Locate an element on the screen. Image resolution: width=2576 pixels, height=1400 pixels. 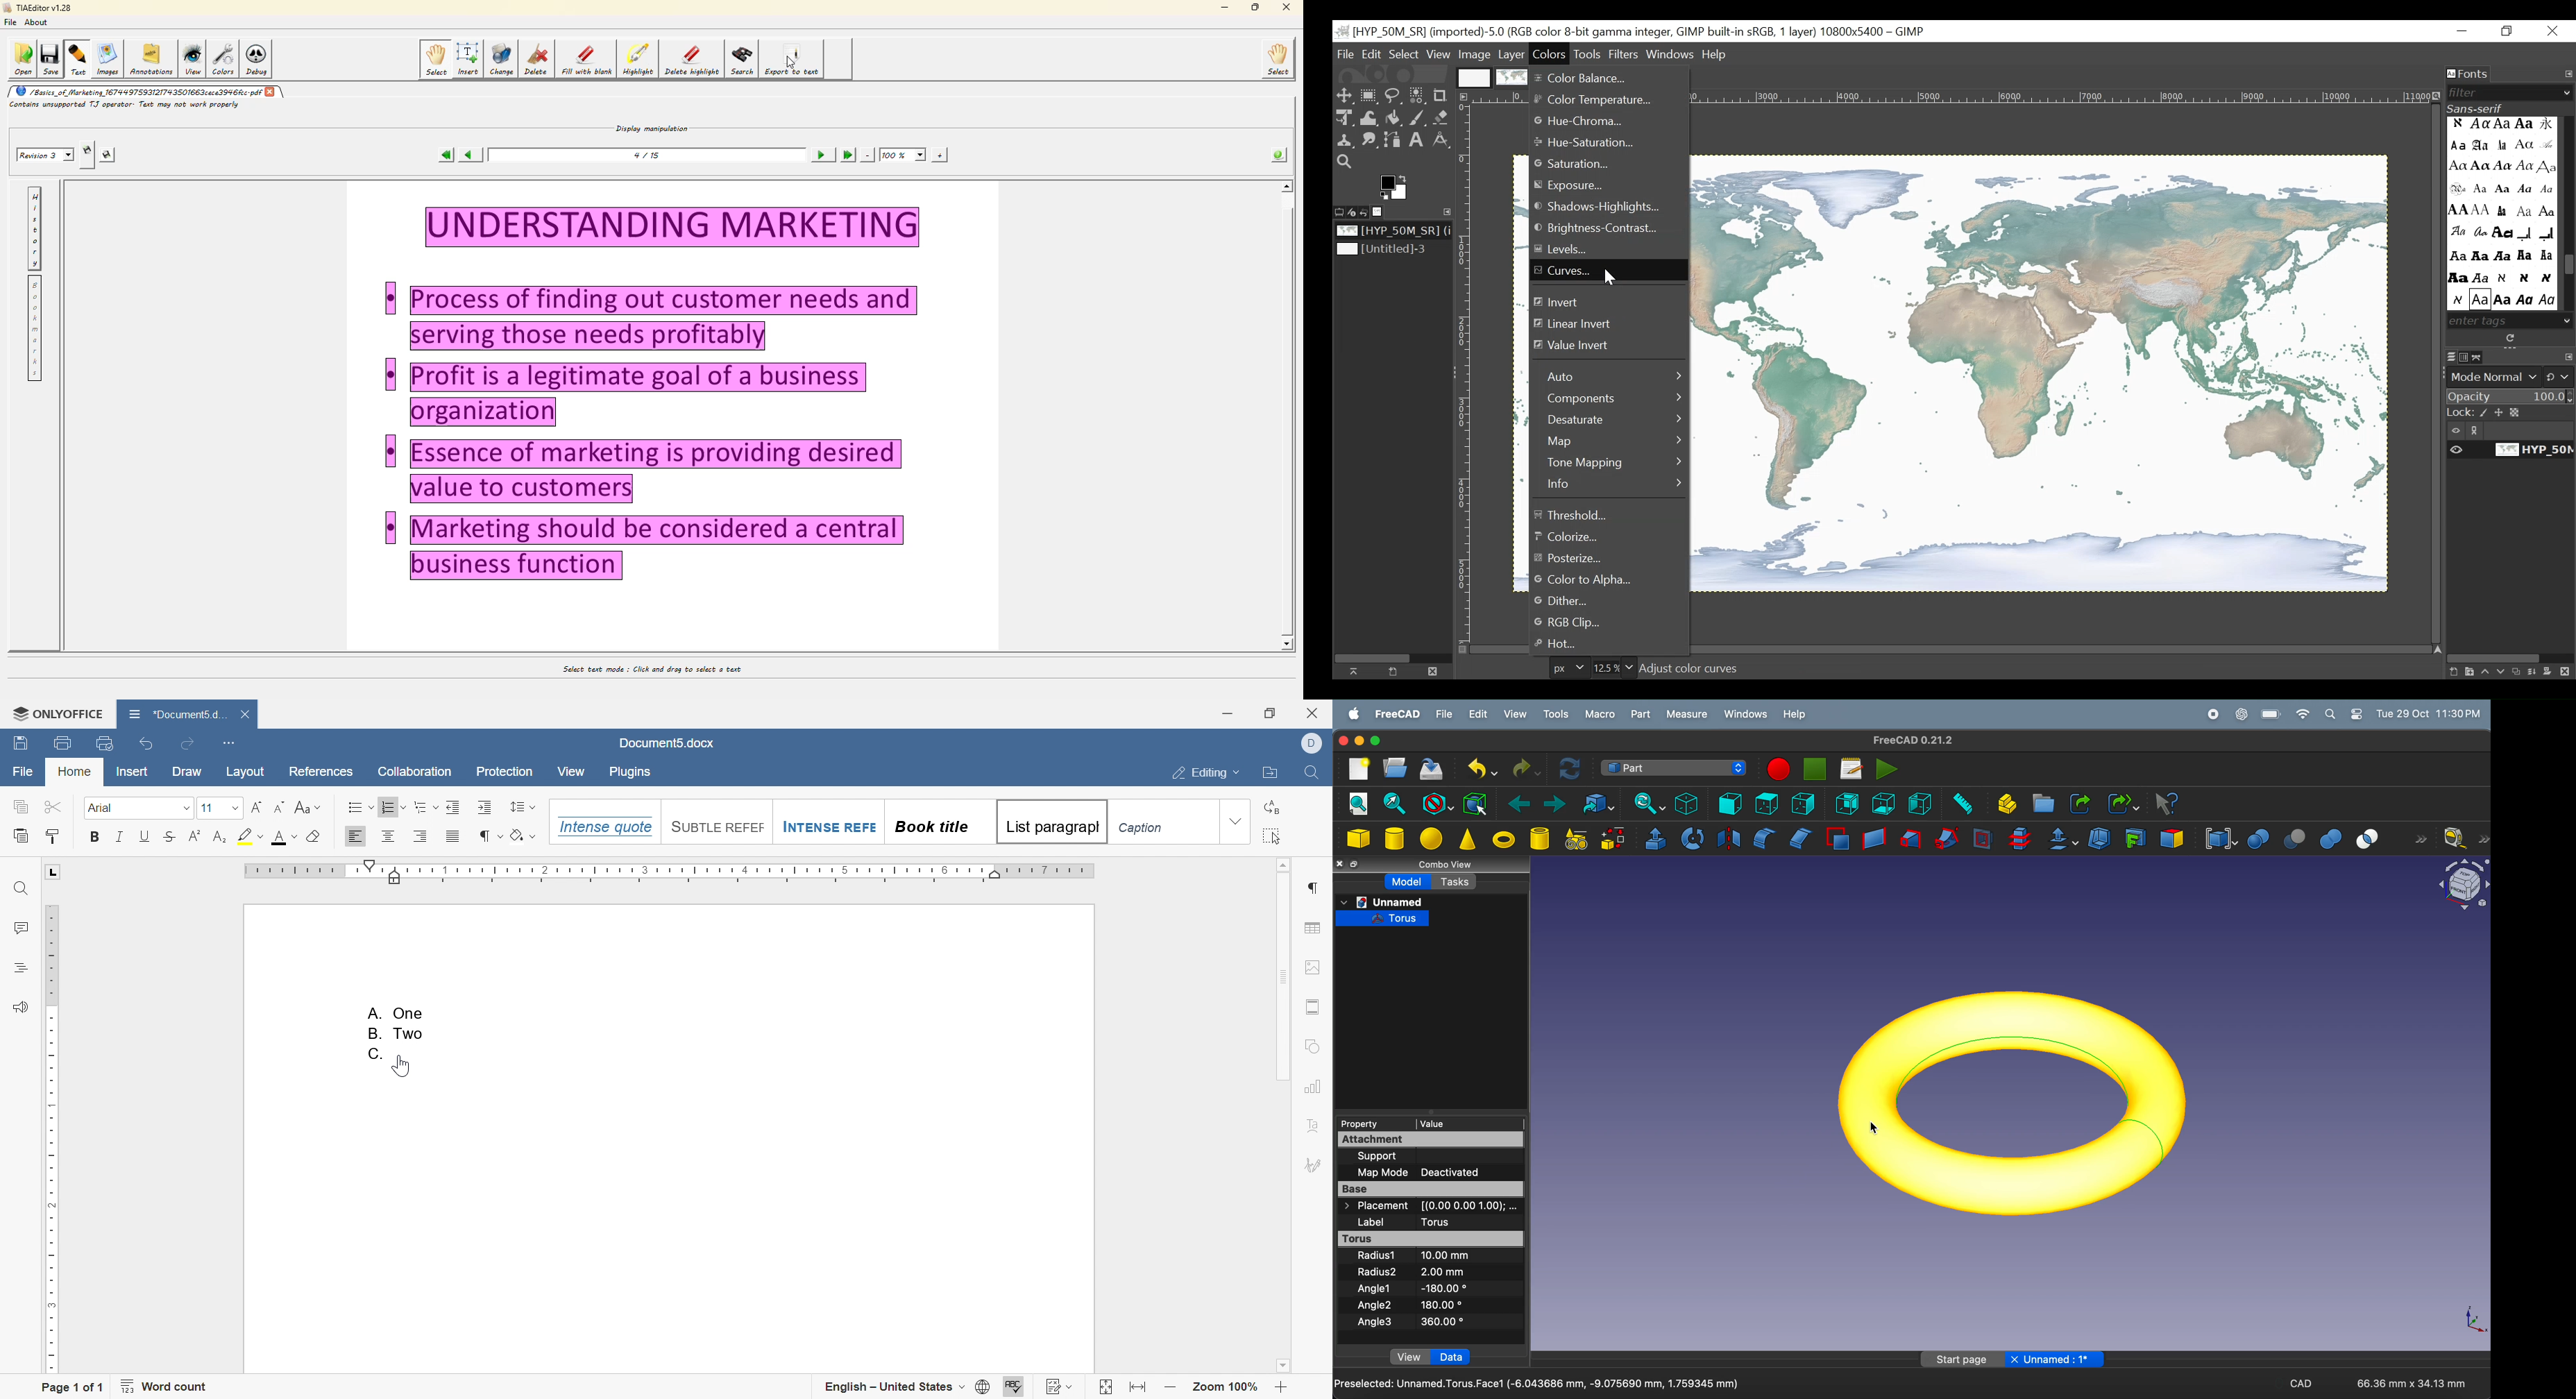
Increment font size is located at coordinates (255, 806).